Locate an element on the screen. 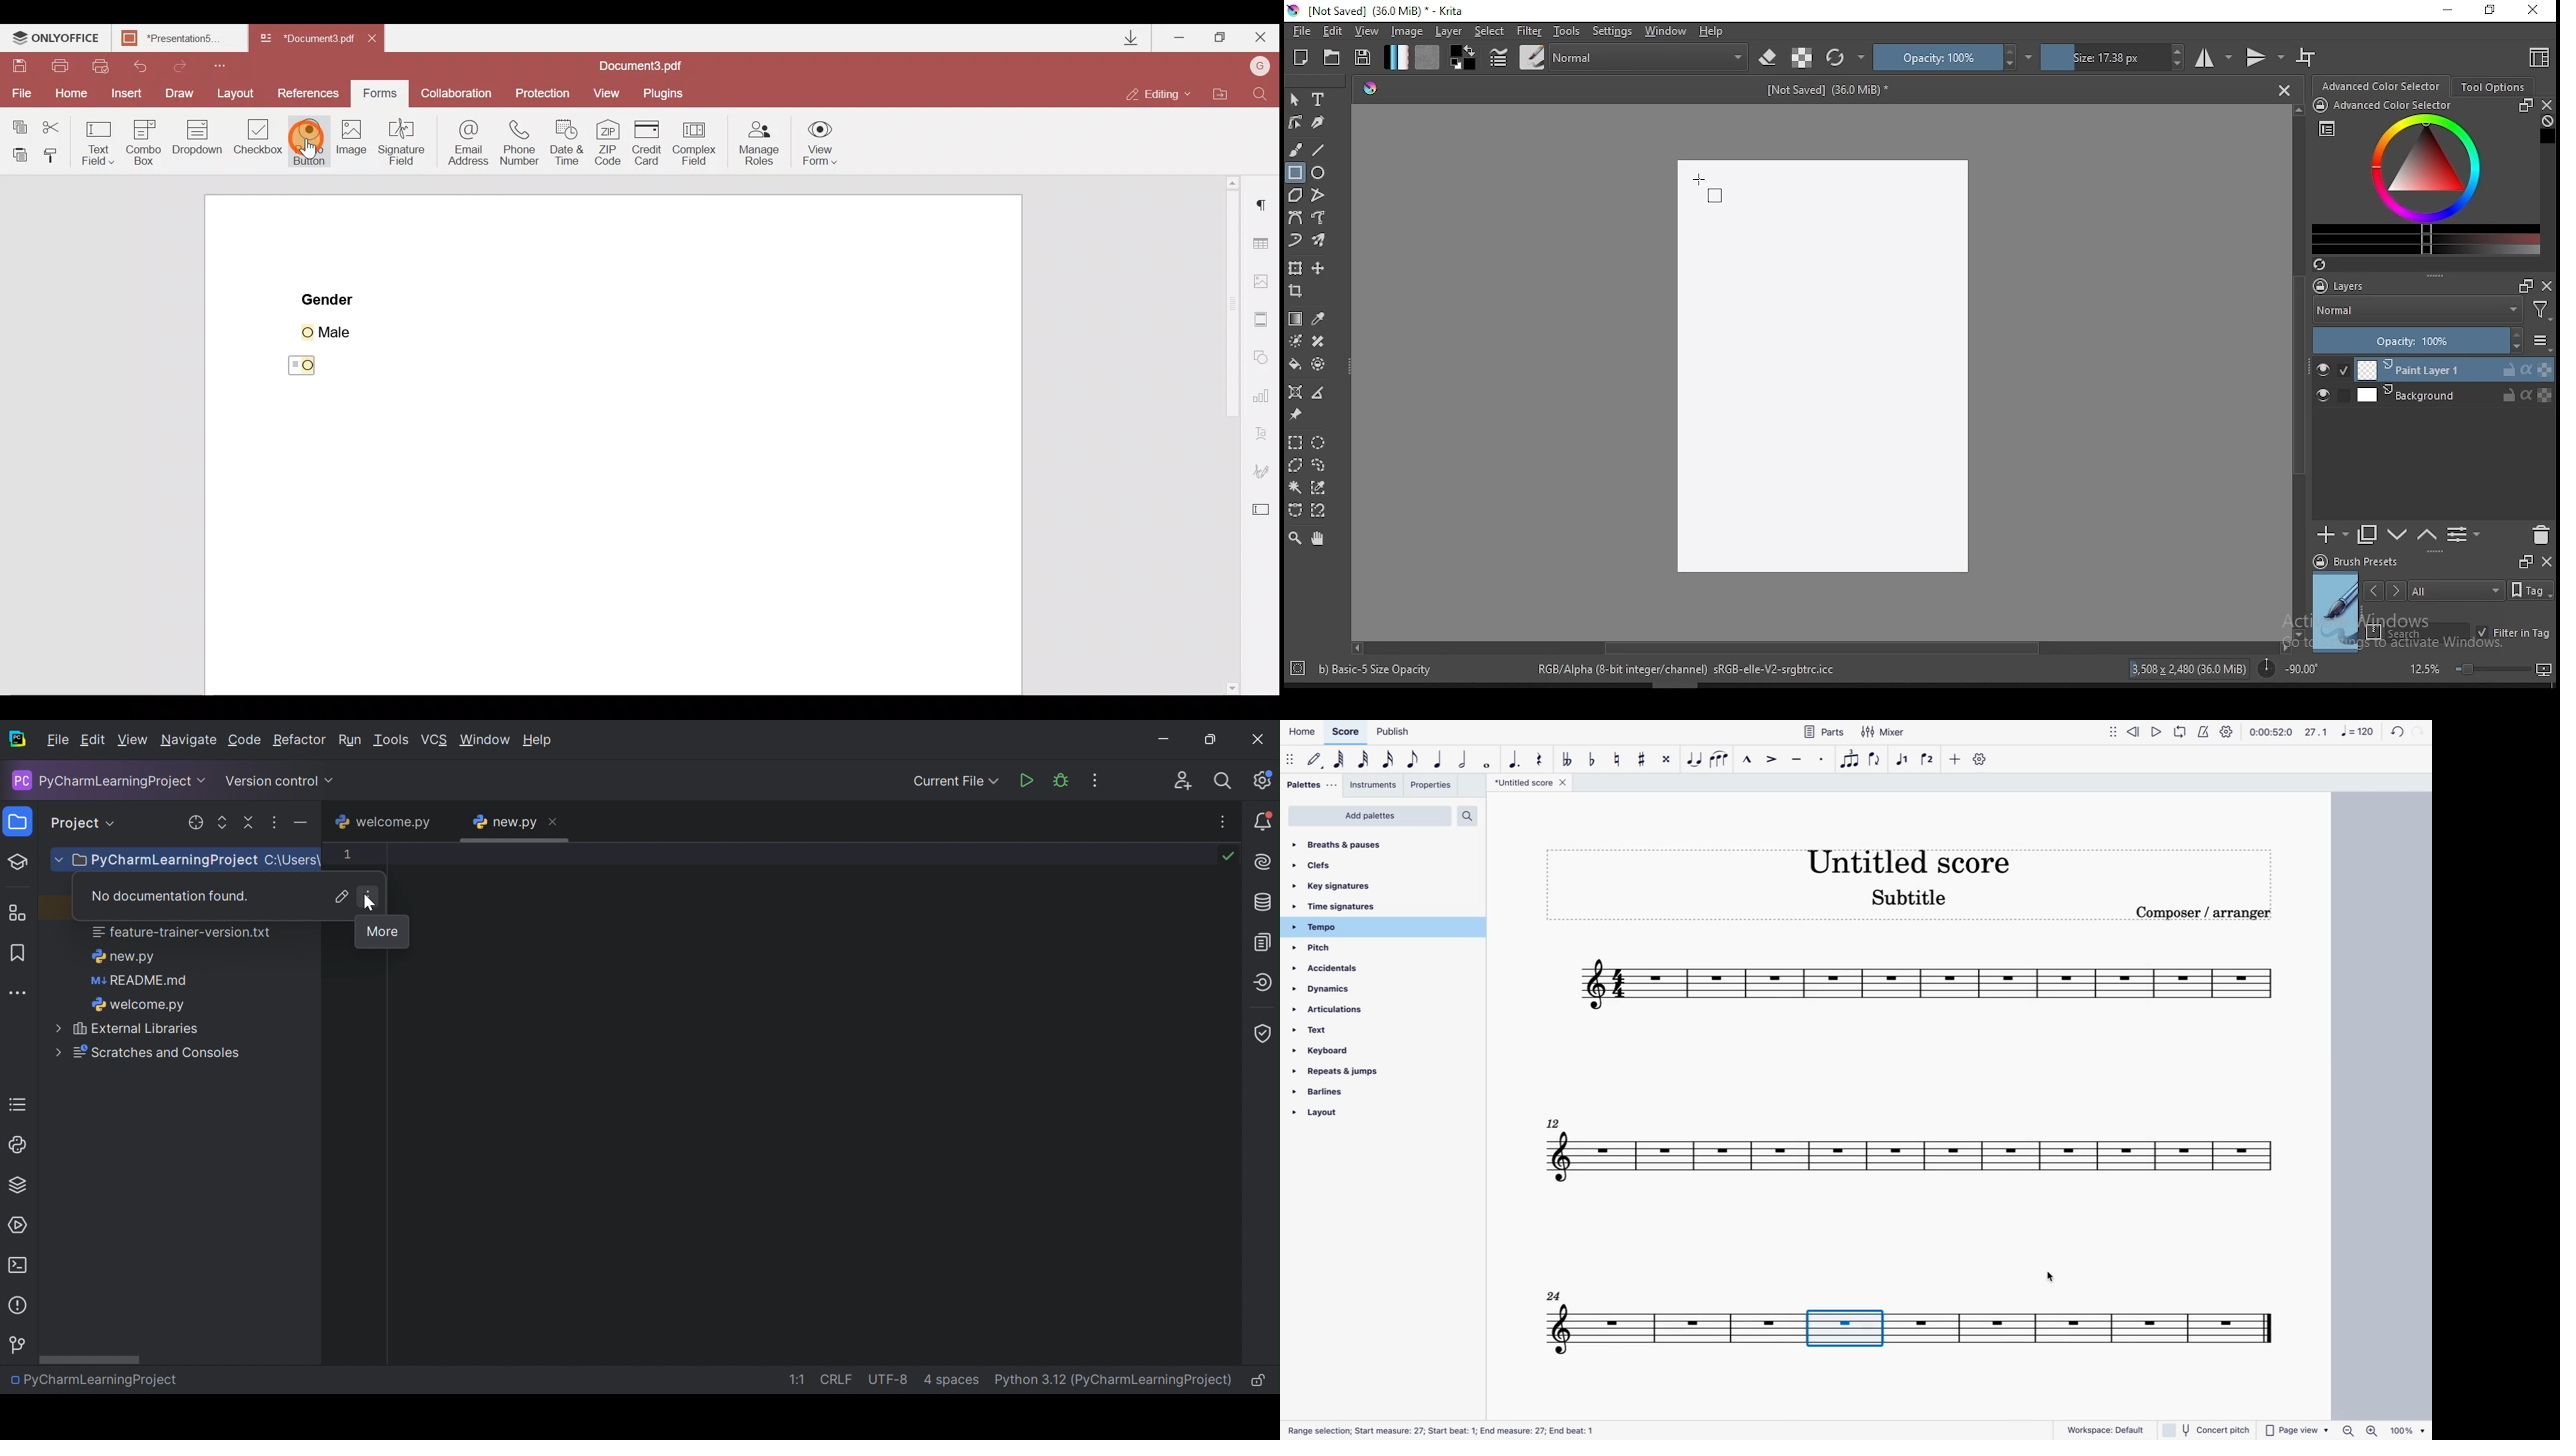  set eraser mode is located at coordinates (1770, 58).